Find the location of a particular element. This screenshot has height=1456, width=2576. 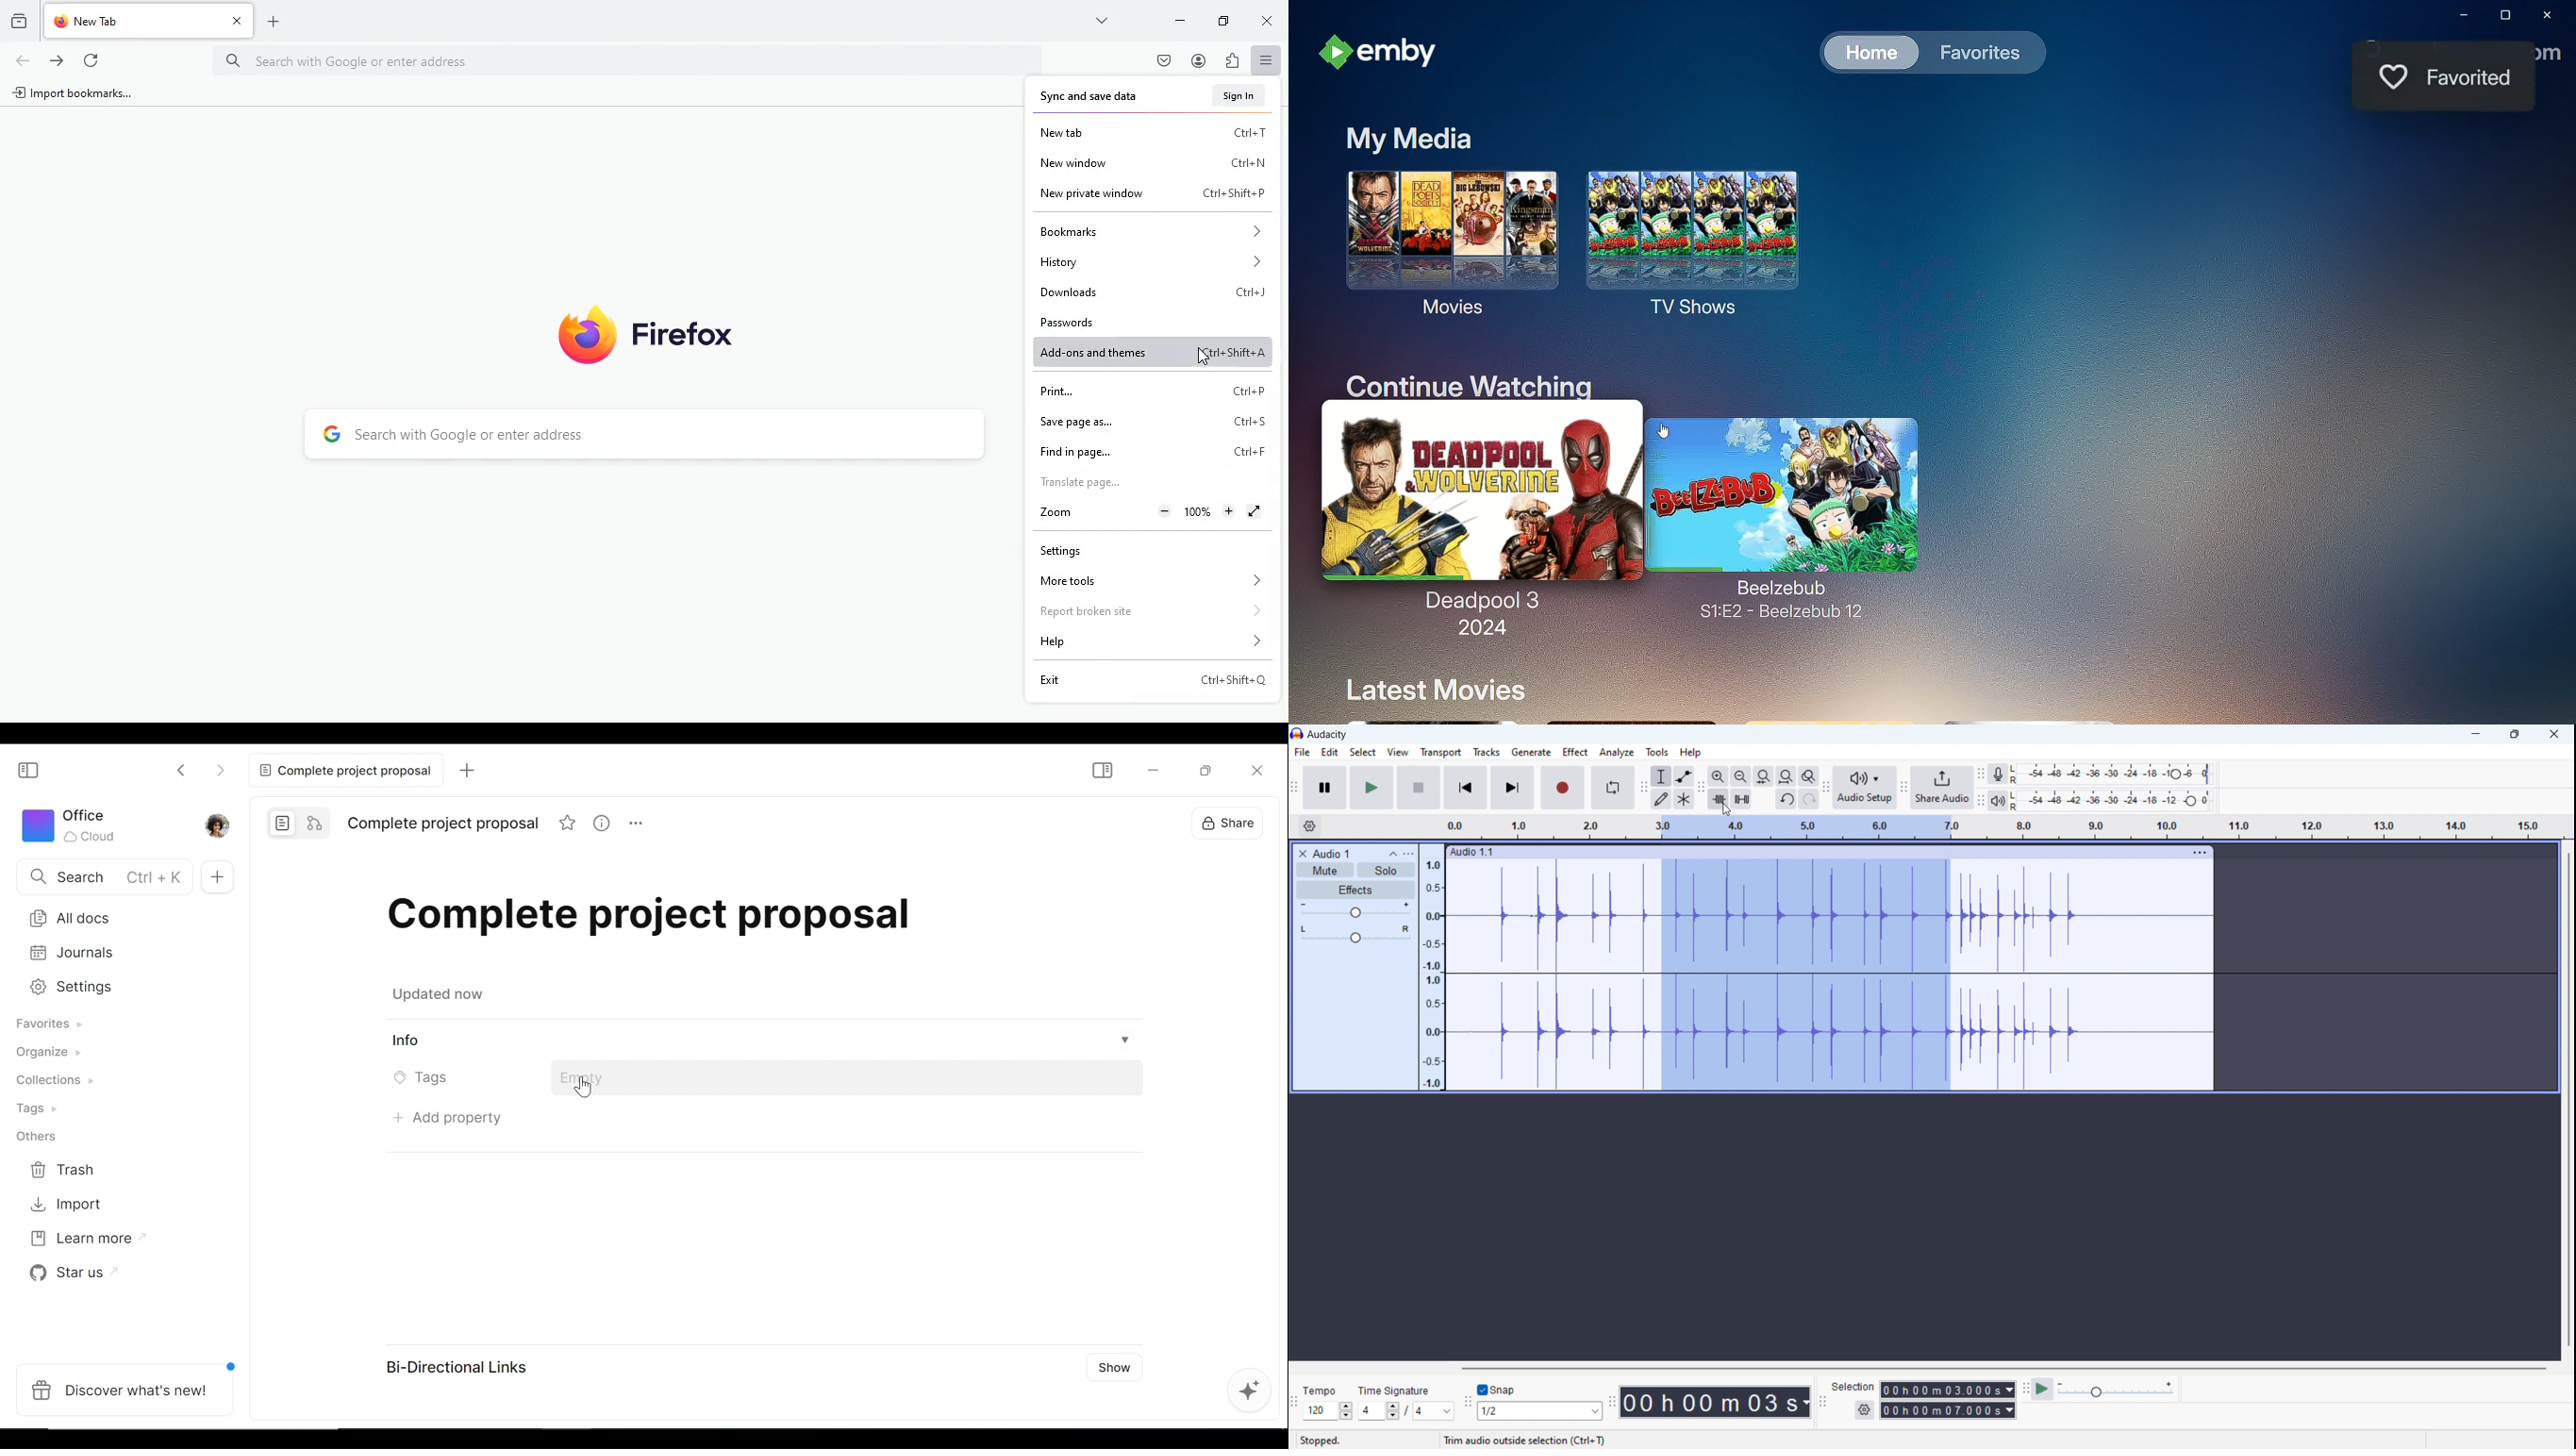

edit is located at coordinates (1329, 752).